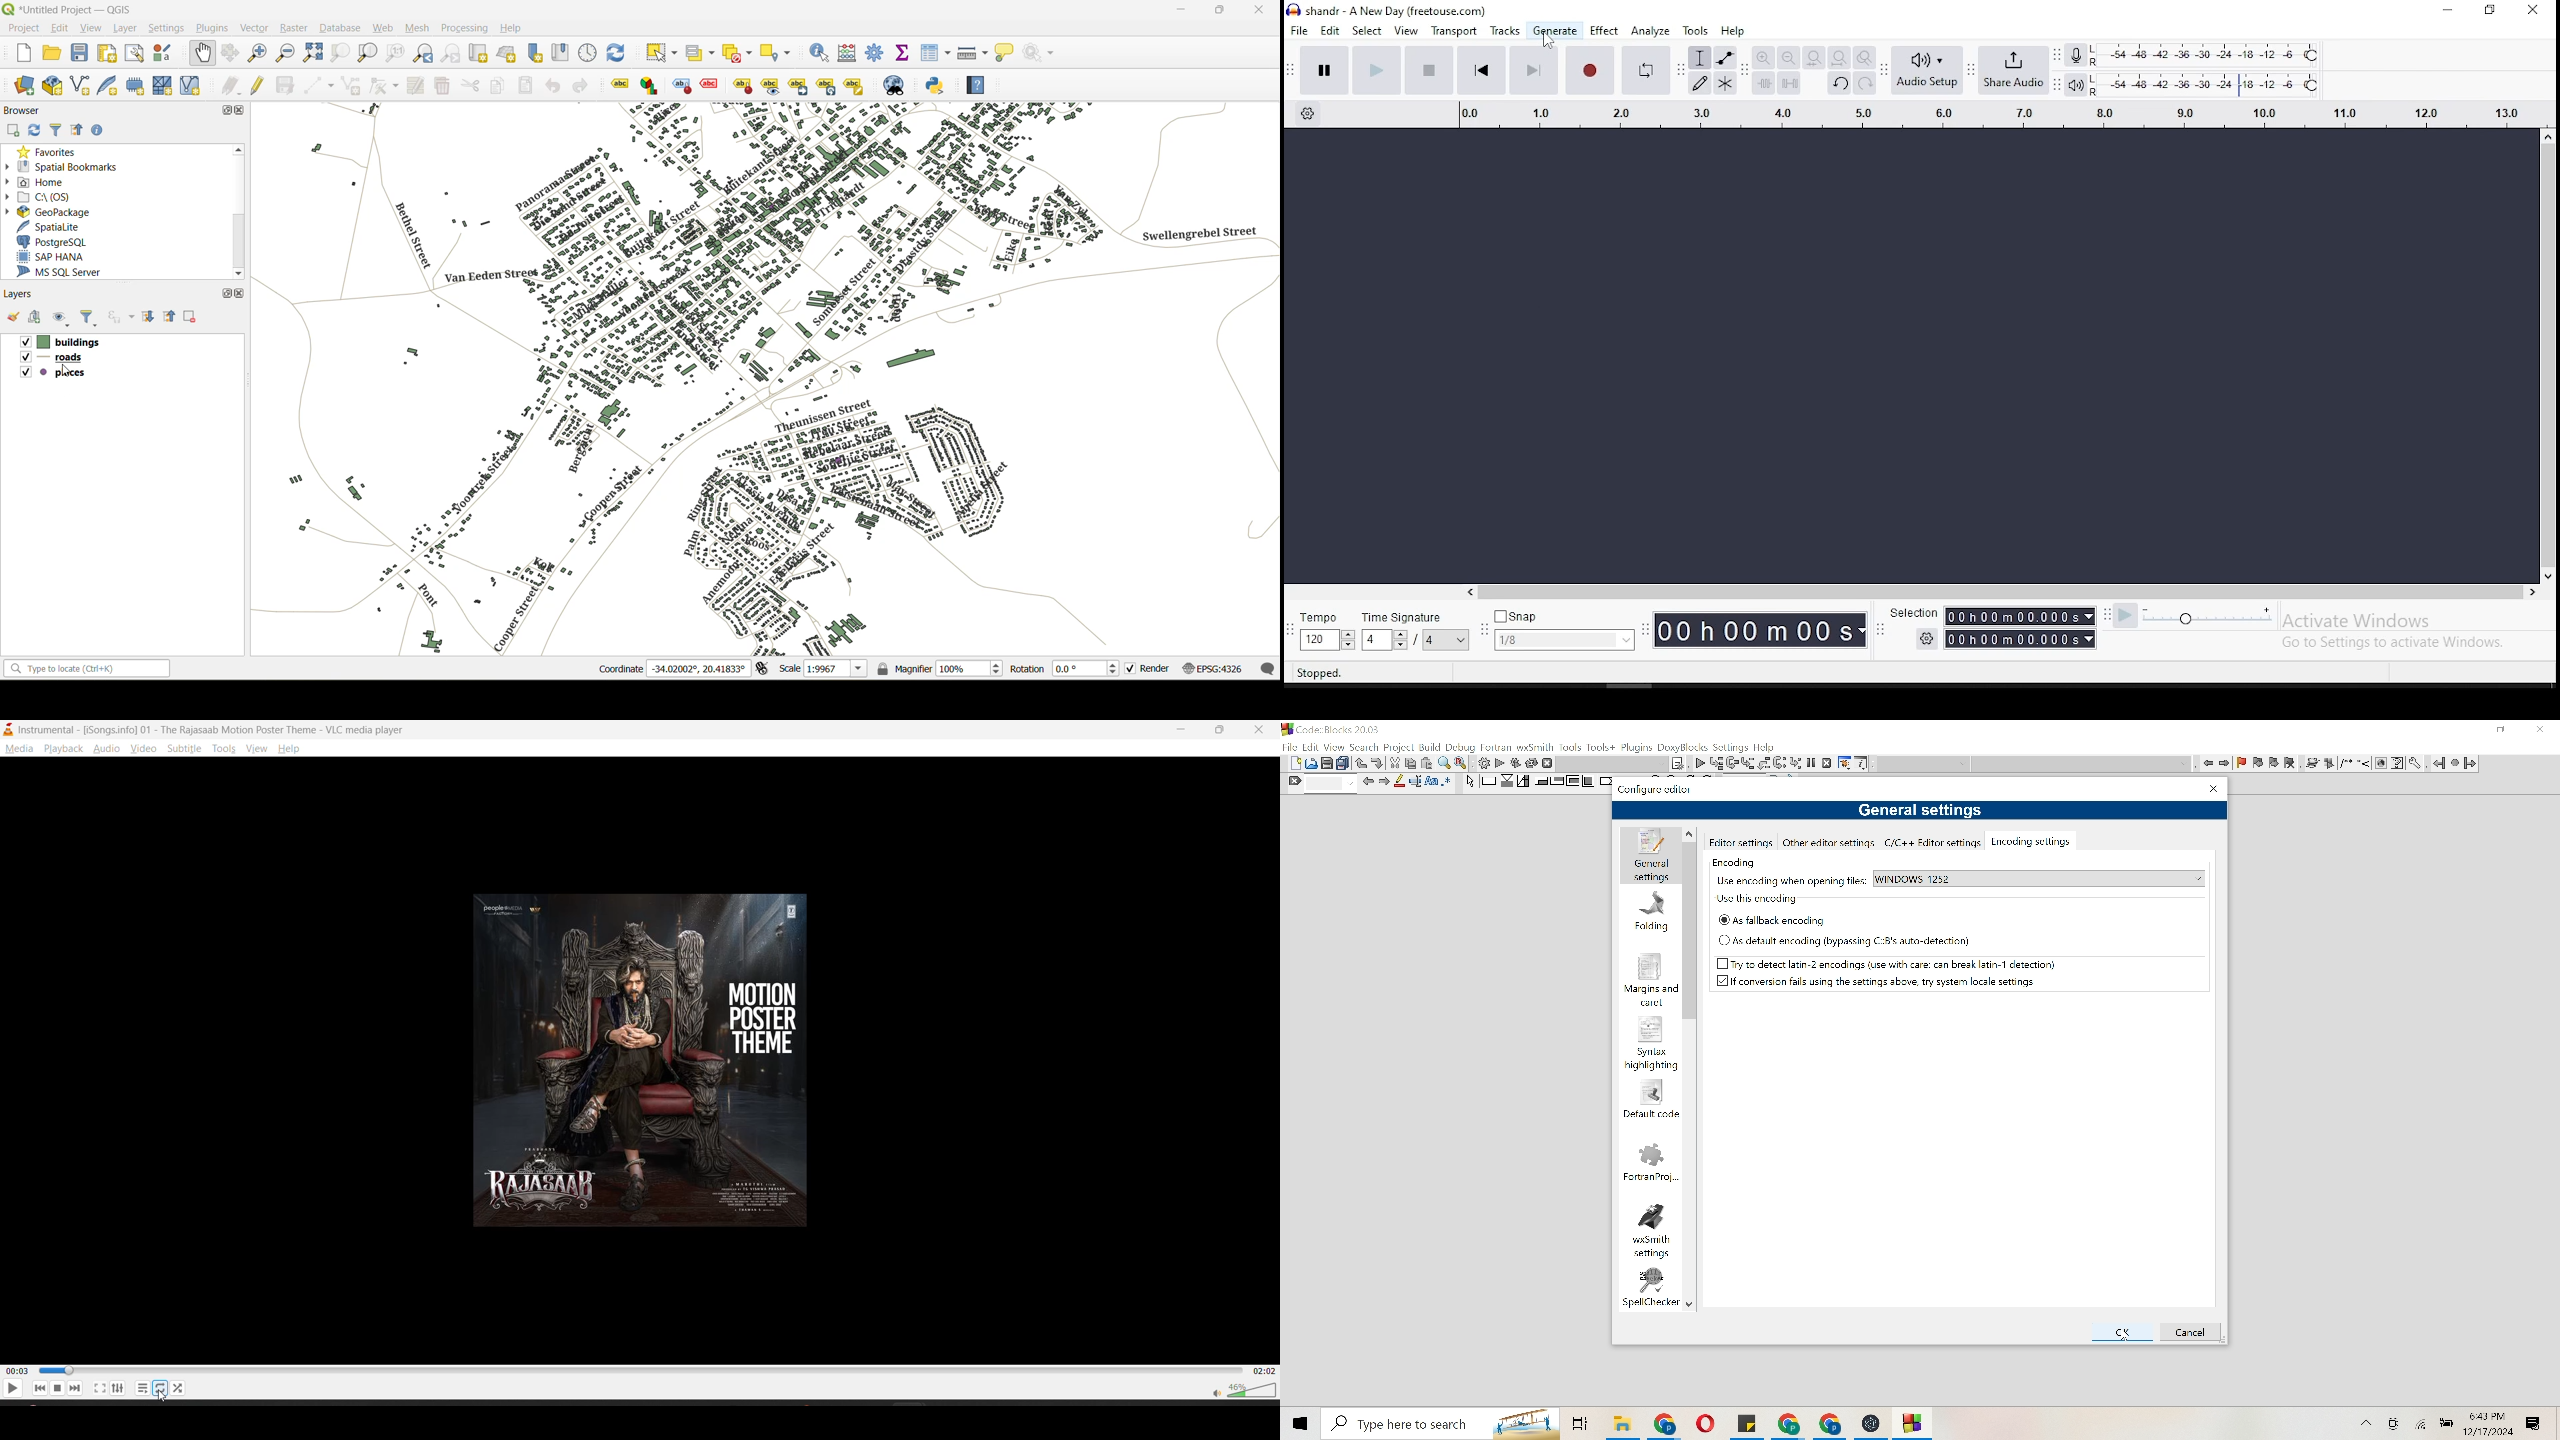  I want to click on Search, so click(1364, 746).